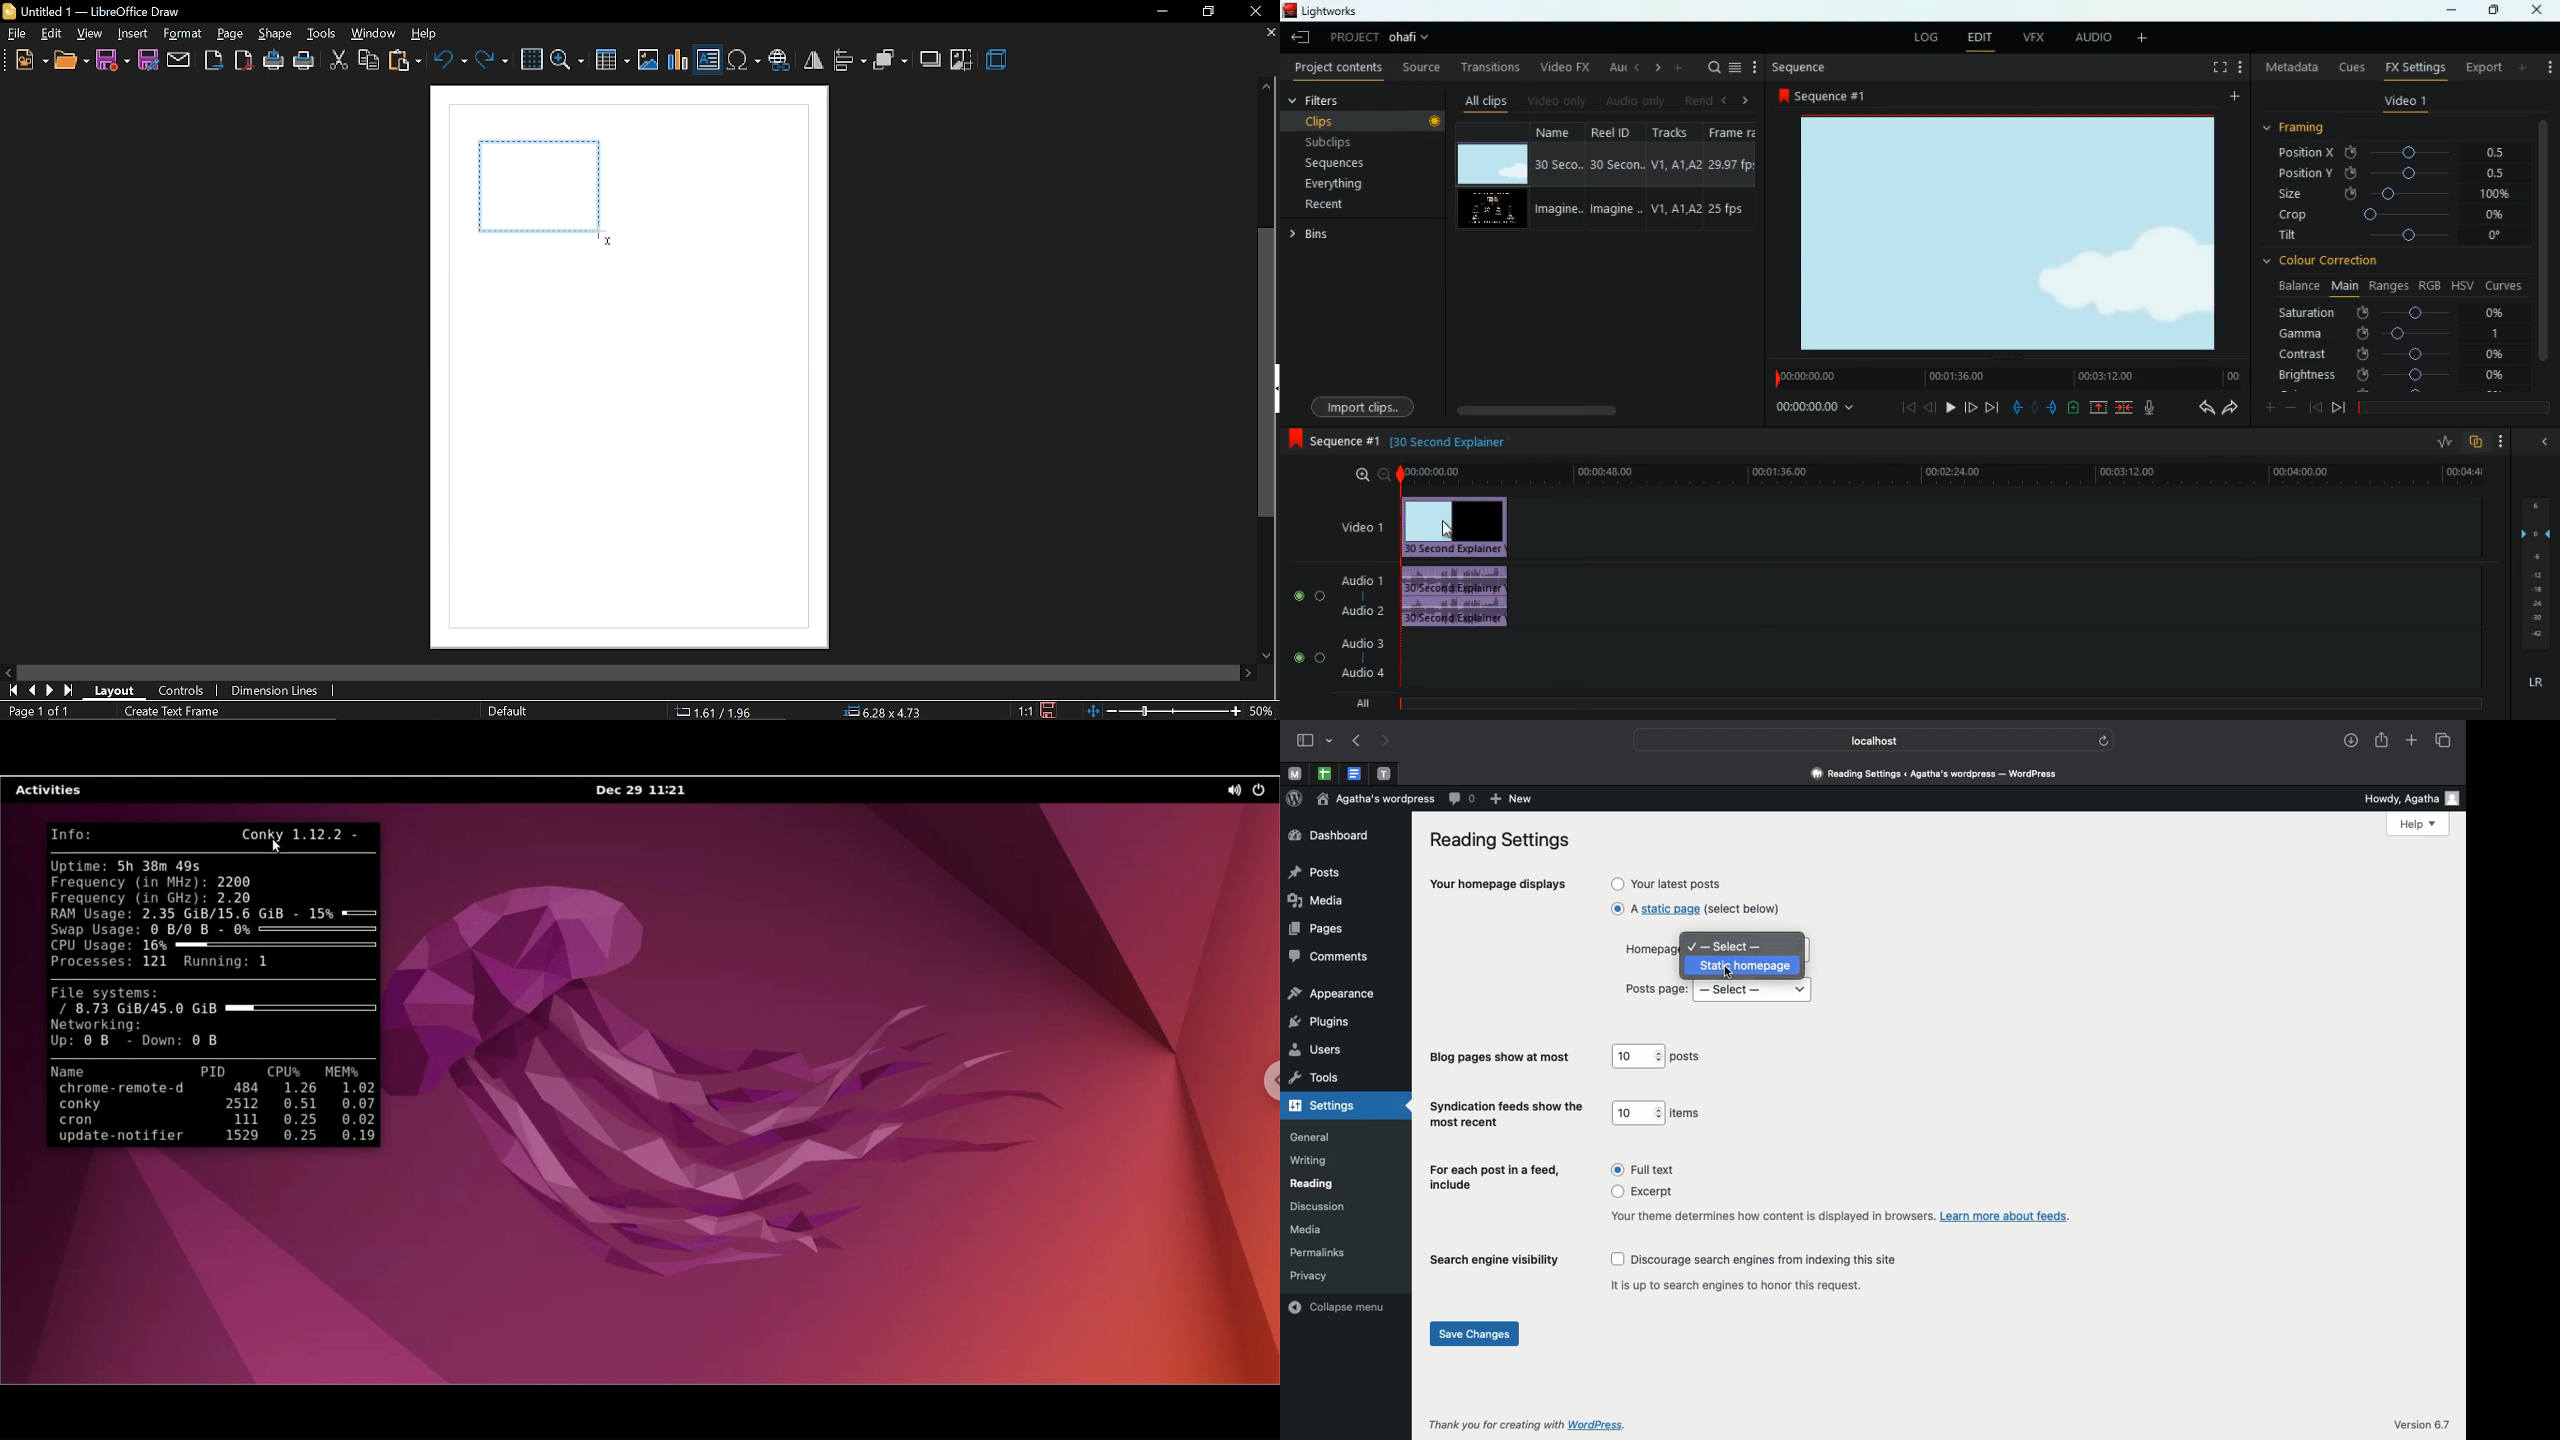 The width and height of the screenshot is (2576, 1456). Describe the element at coordinates (932, 58) in the screenshot. I see `shadow` at that location.